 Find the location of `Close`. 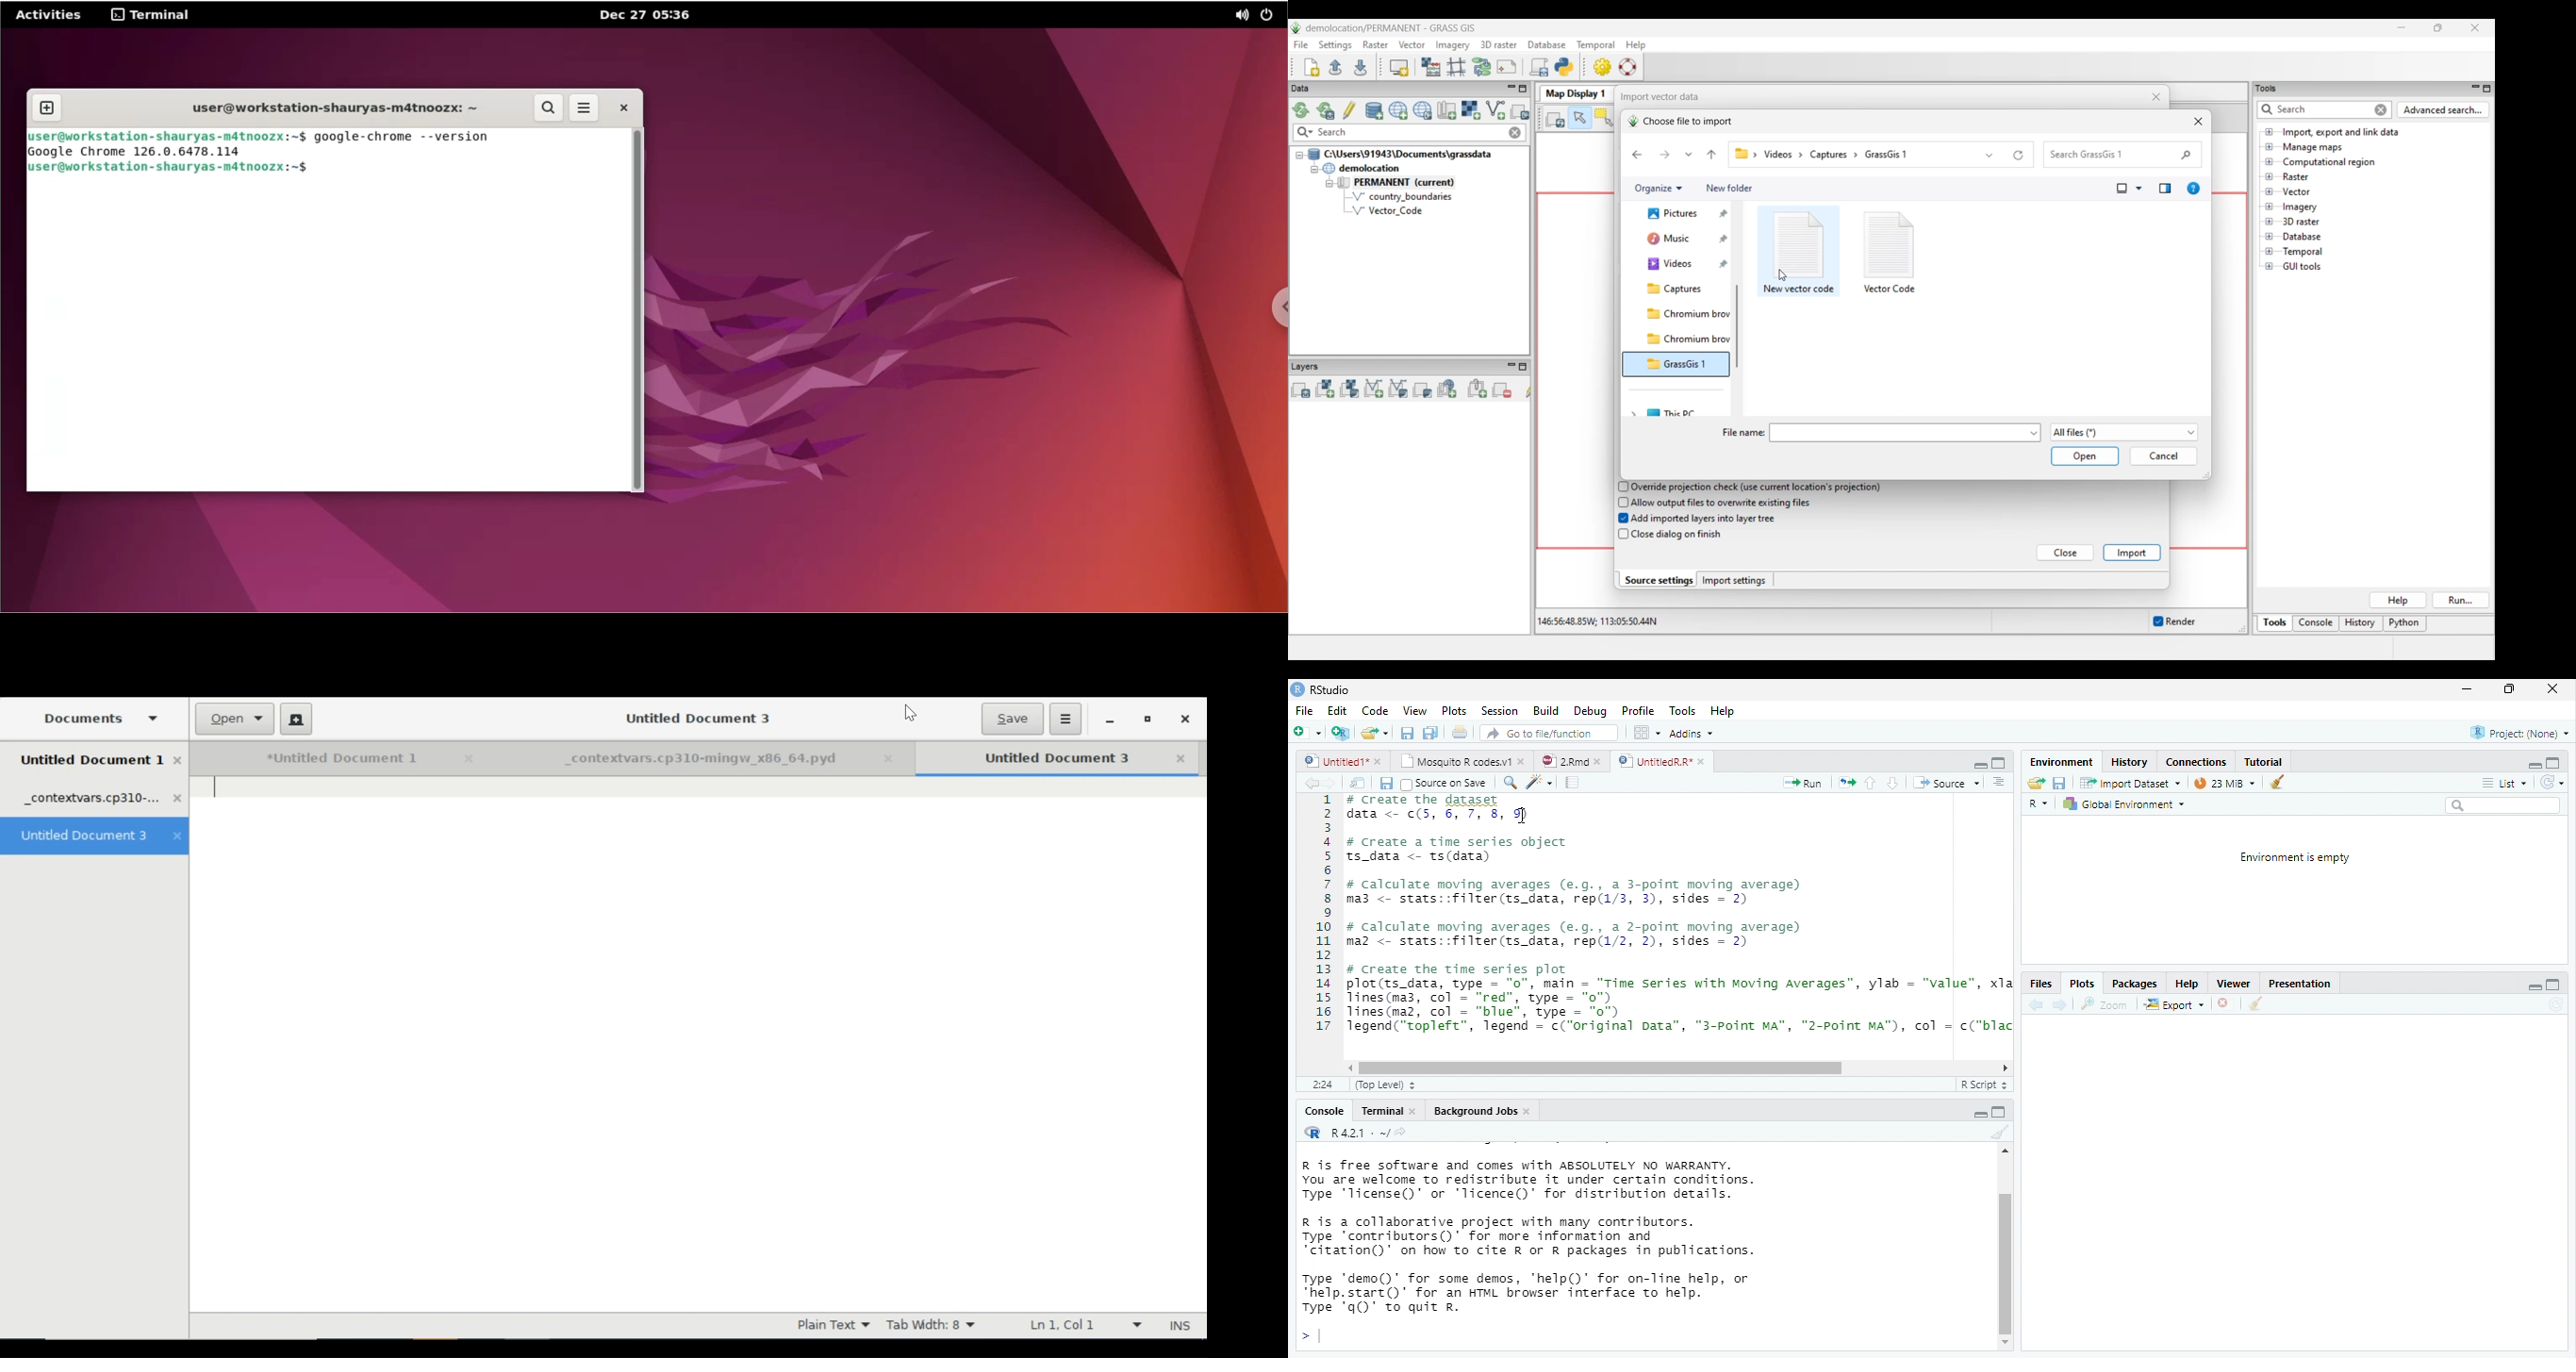

Close is located at coordinates (466, 759).